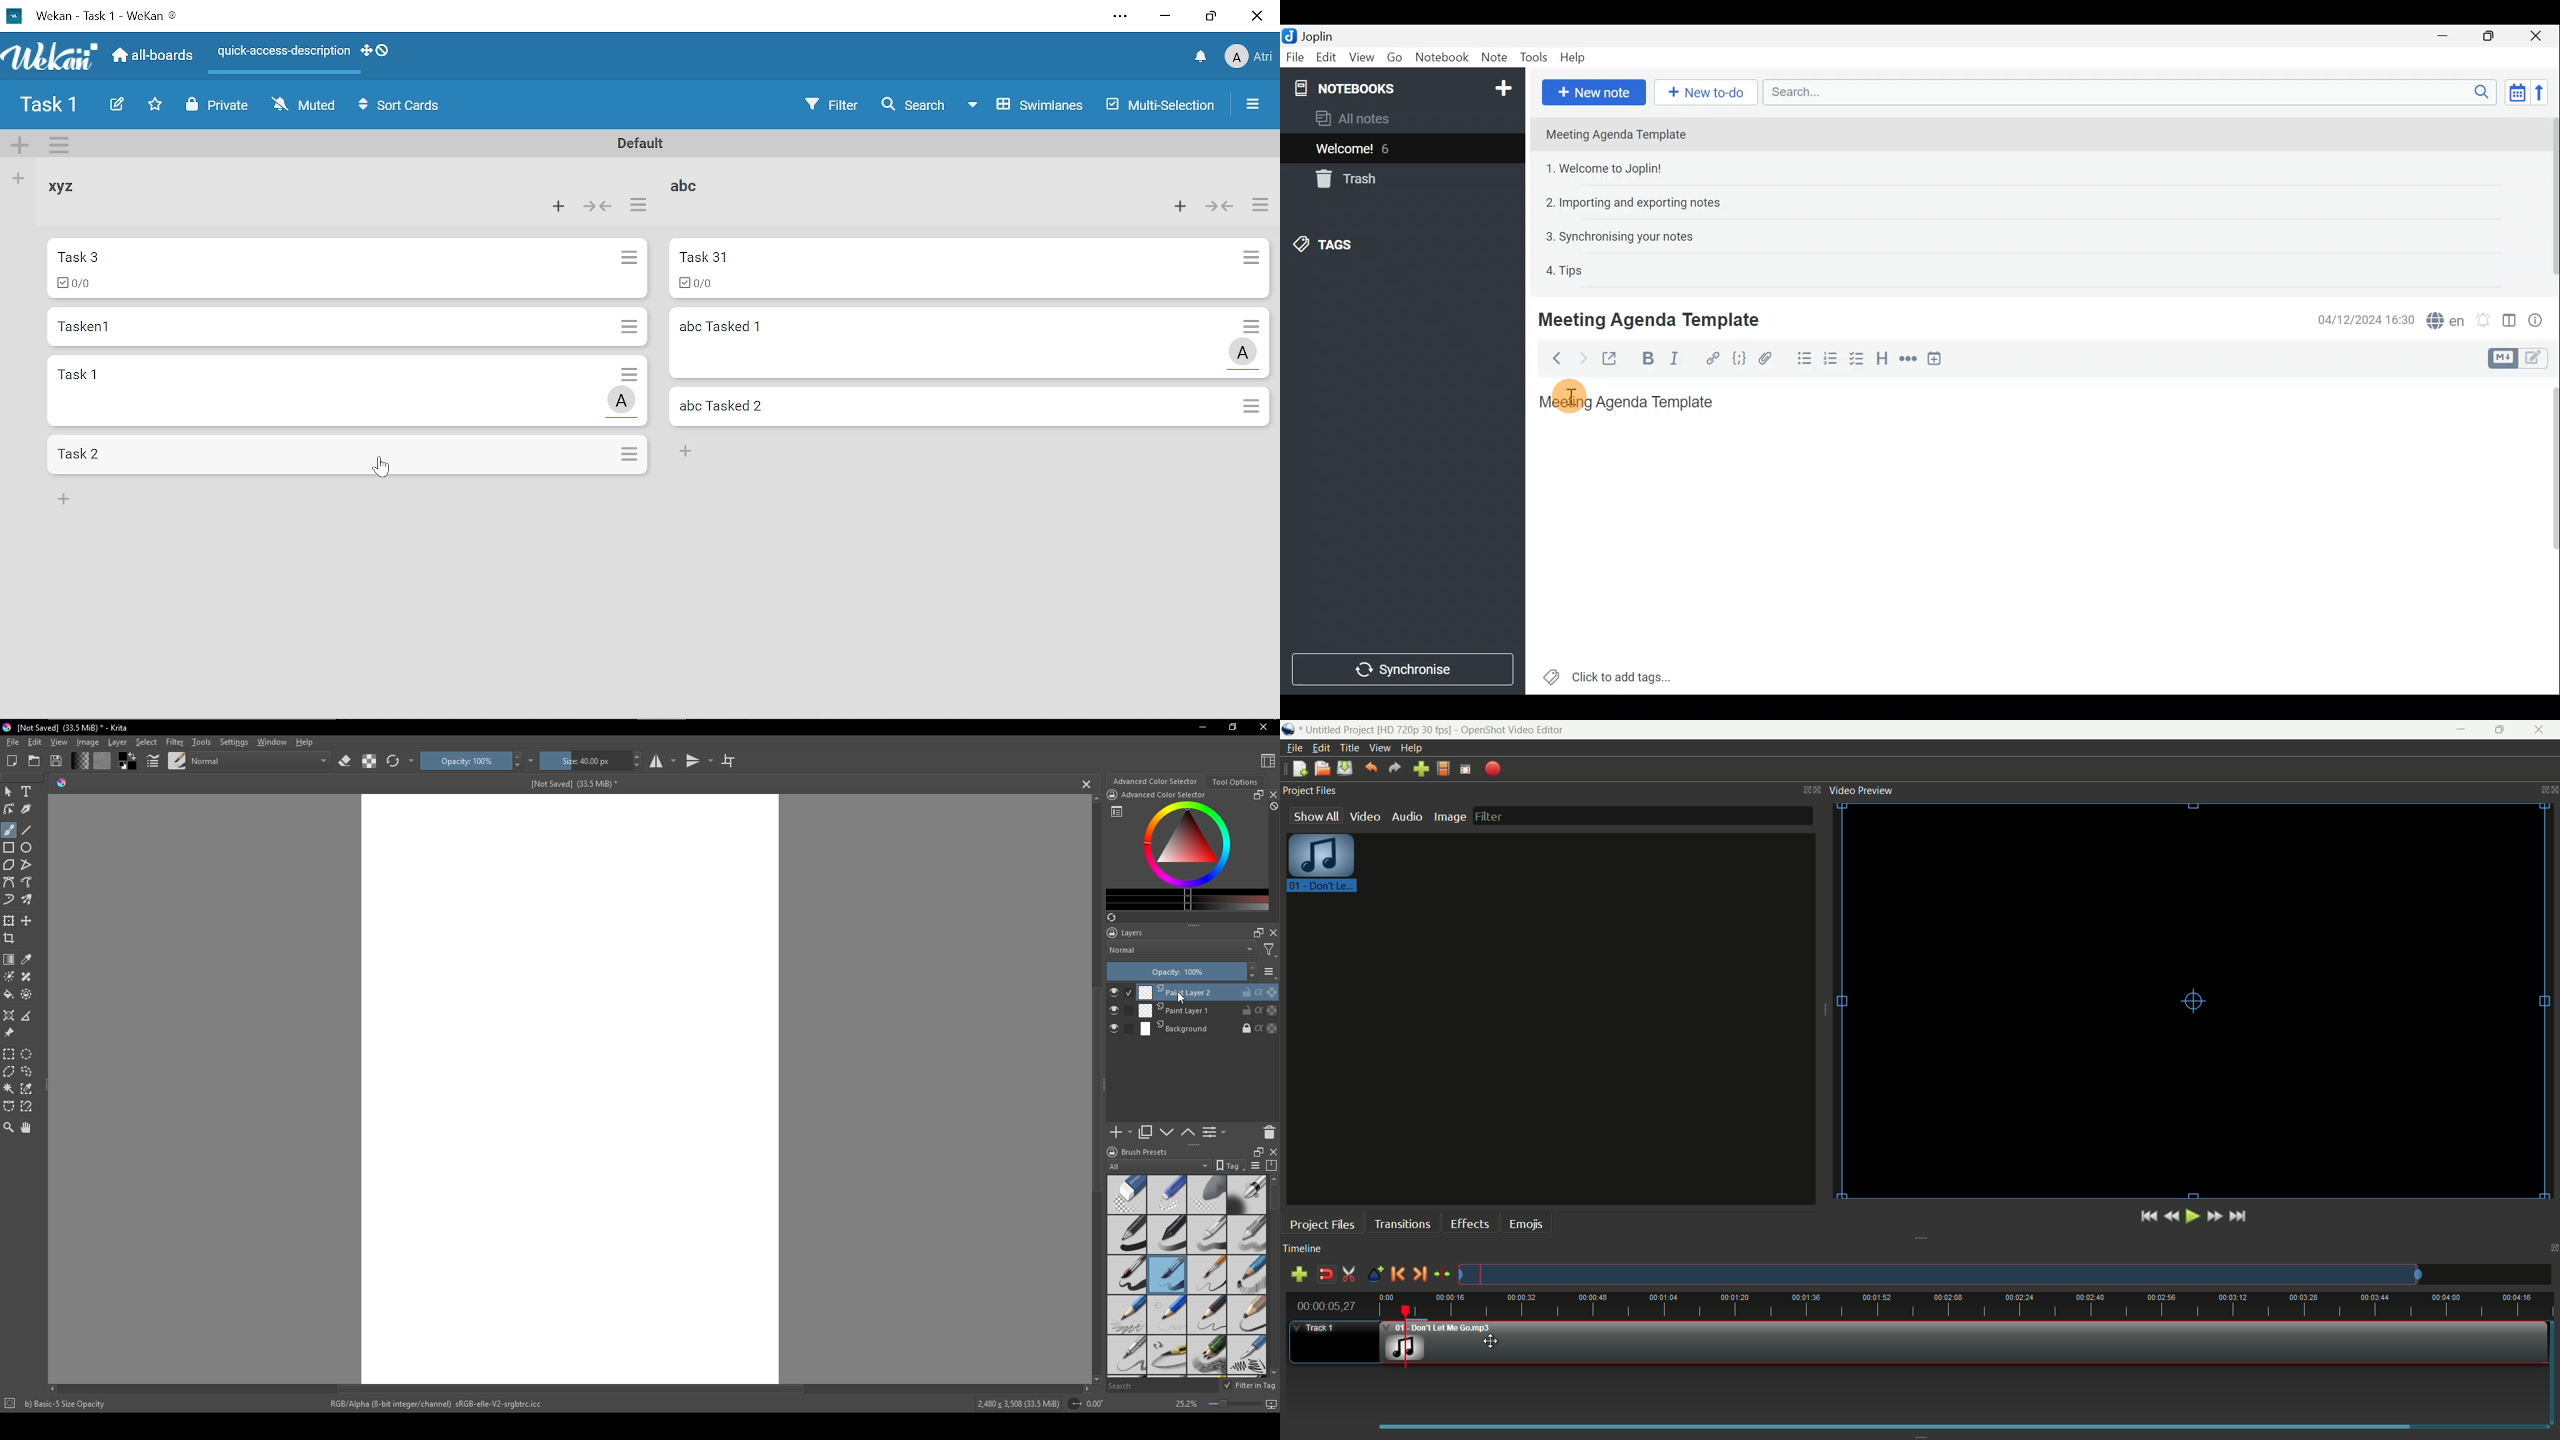  What do you see at coordinates (393, 761) in the screenshot?
I see `refresh` at bounding box center [393, 761].